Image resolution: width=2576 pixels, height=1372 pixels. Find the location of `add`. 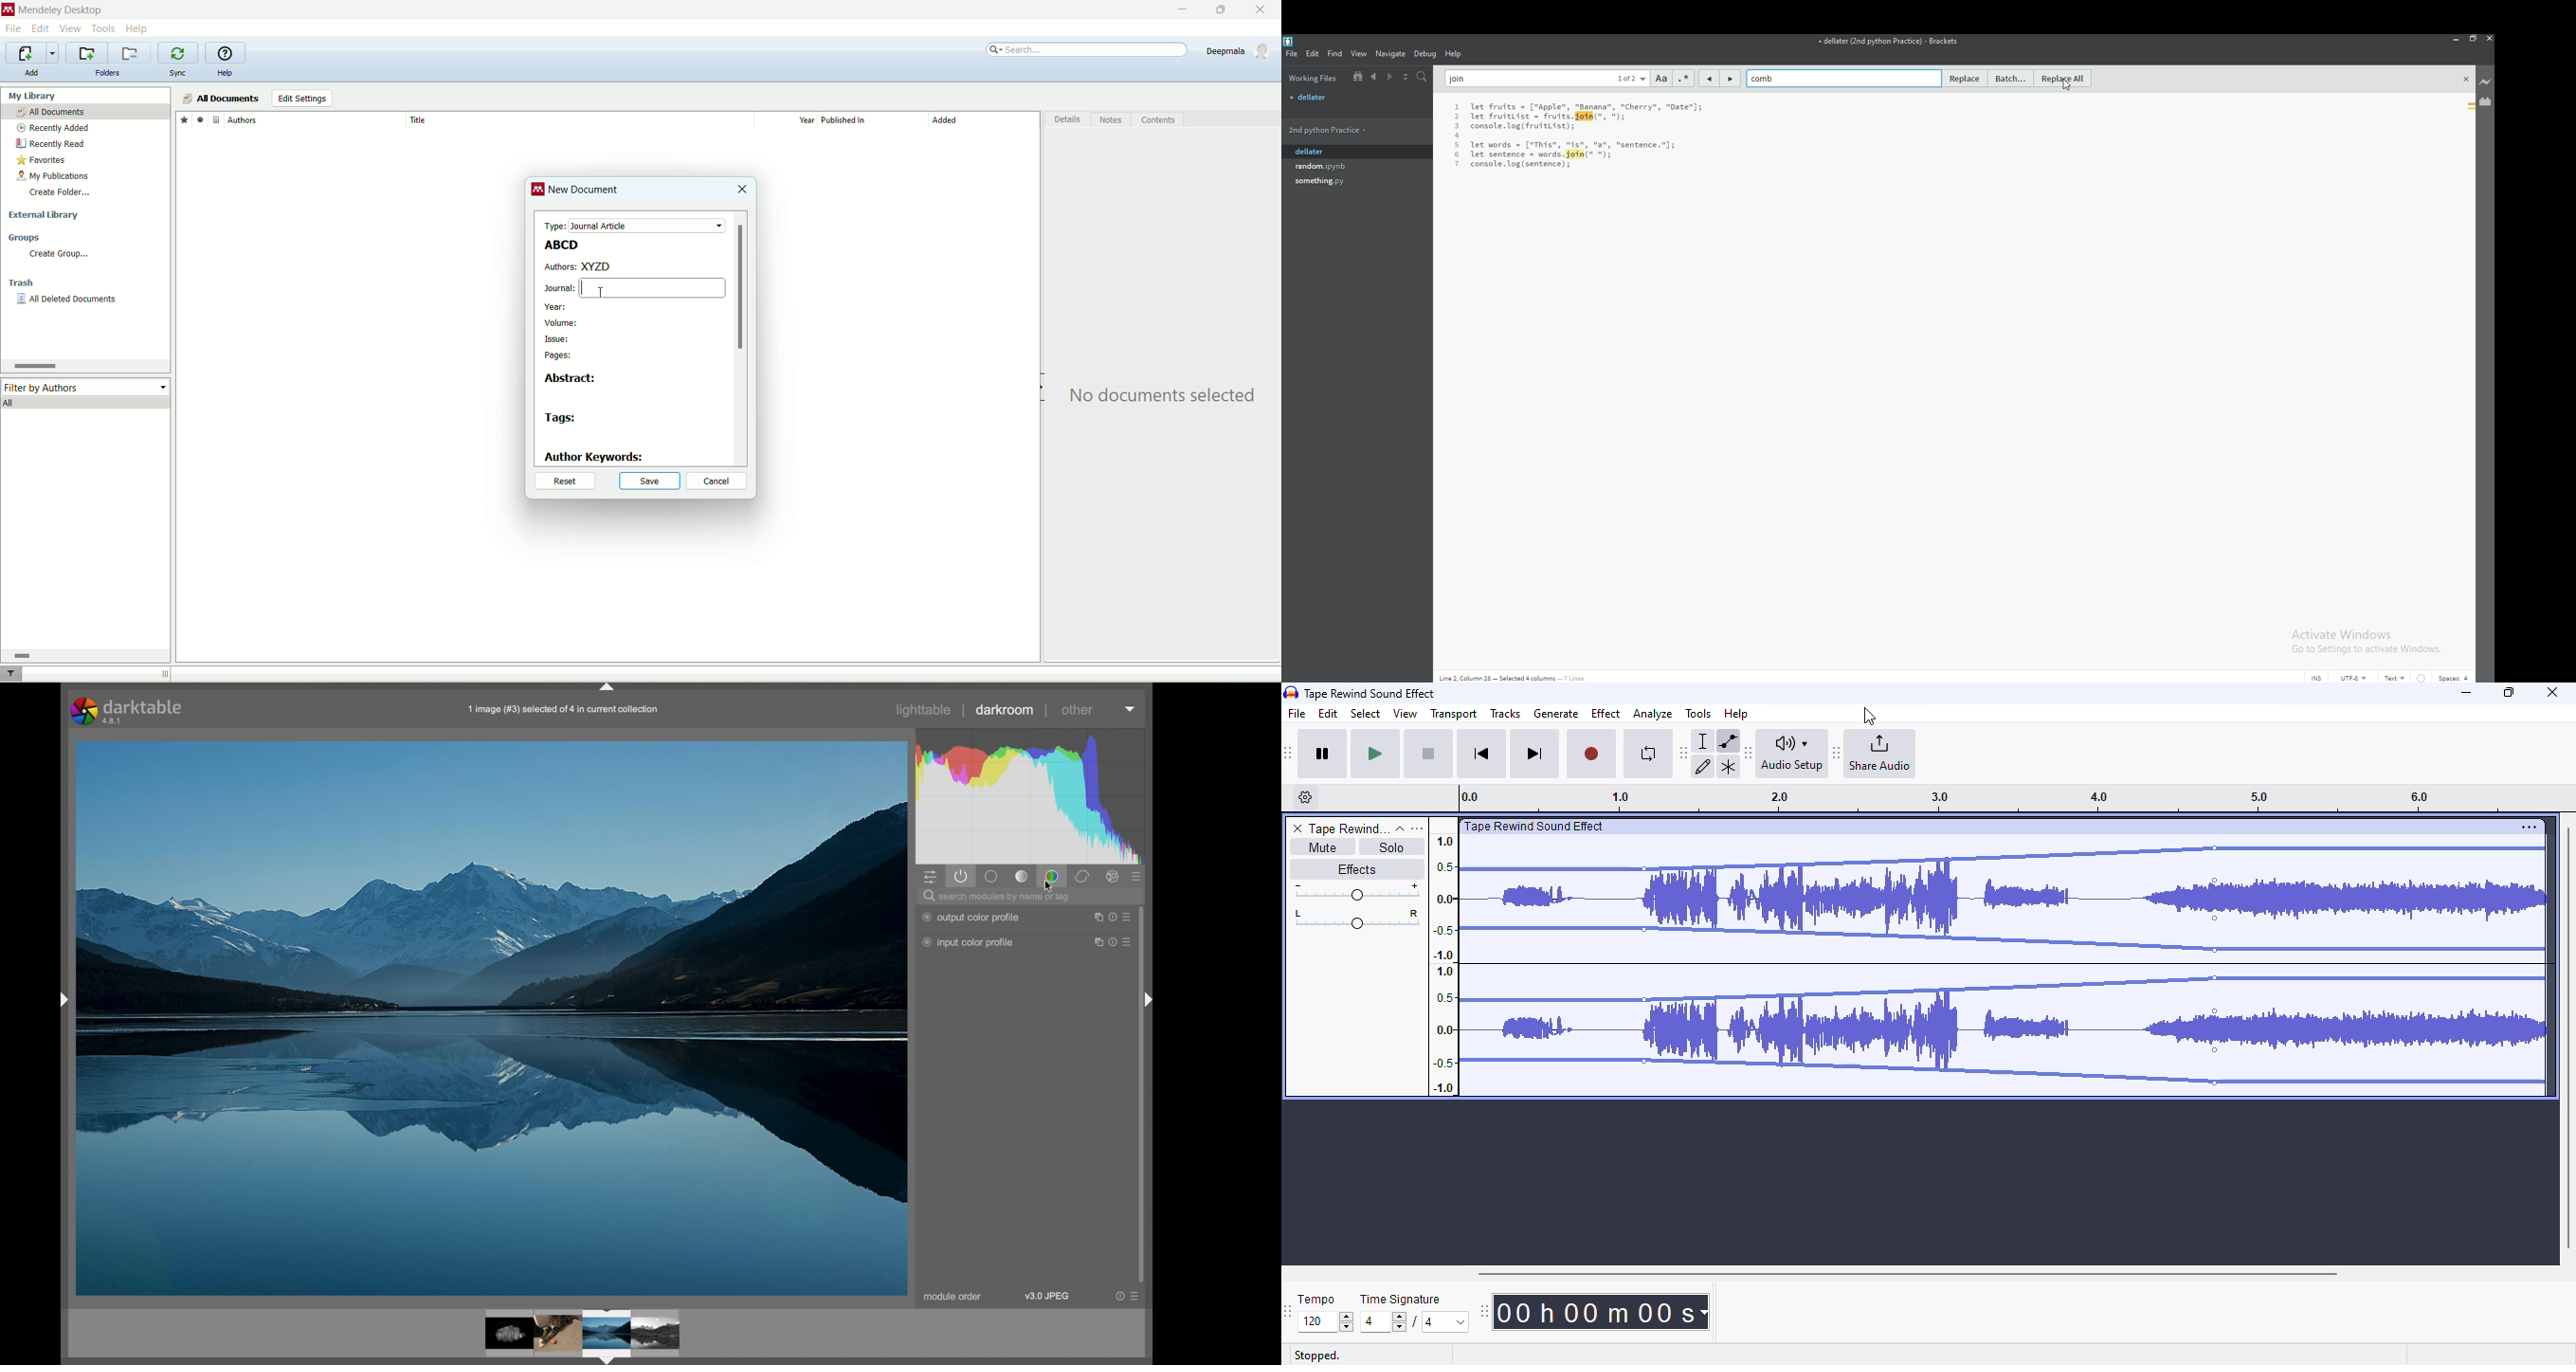

add is located at coordinates (31, 73).